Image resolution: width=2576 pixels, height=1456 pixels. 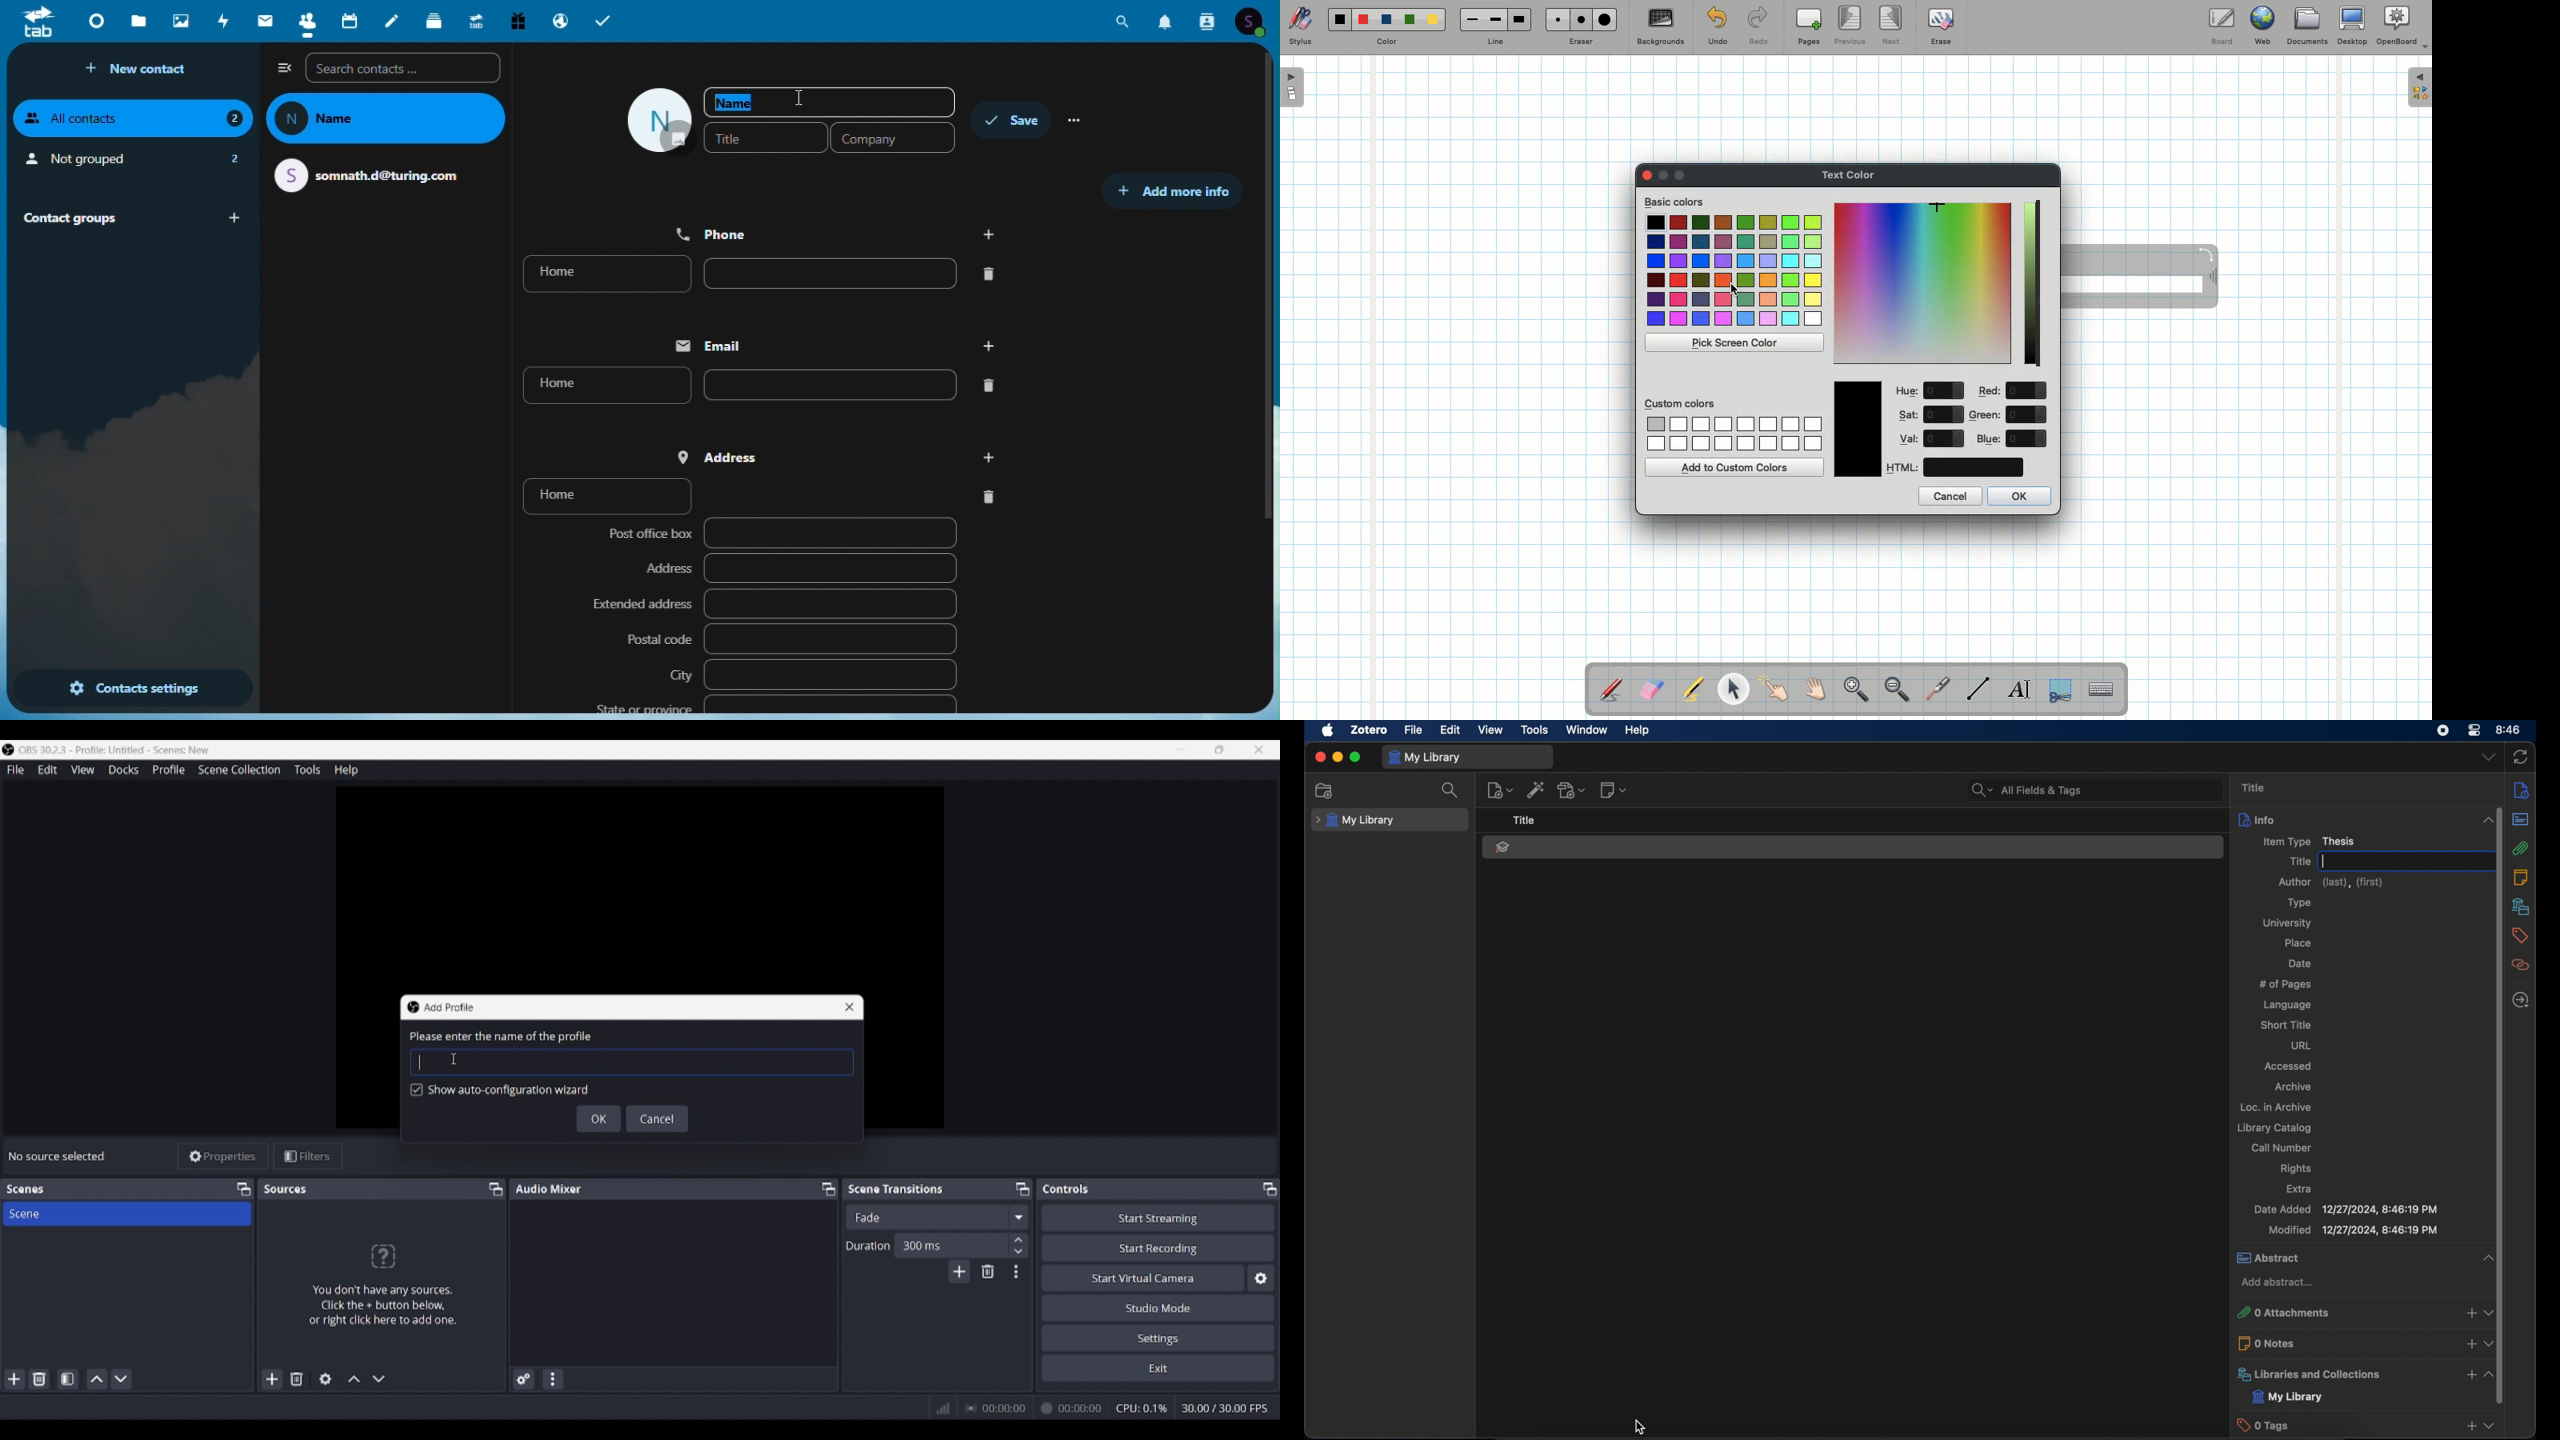 What do you see at coordinates (97, 1379) in the screenshot?
I see `Move scene up` at bounding box center [97, 1379].